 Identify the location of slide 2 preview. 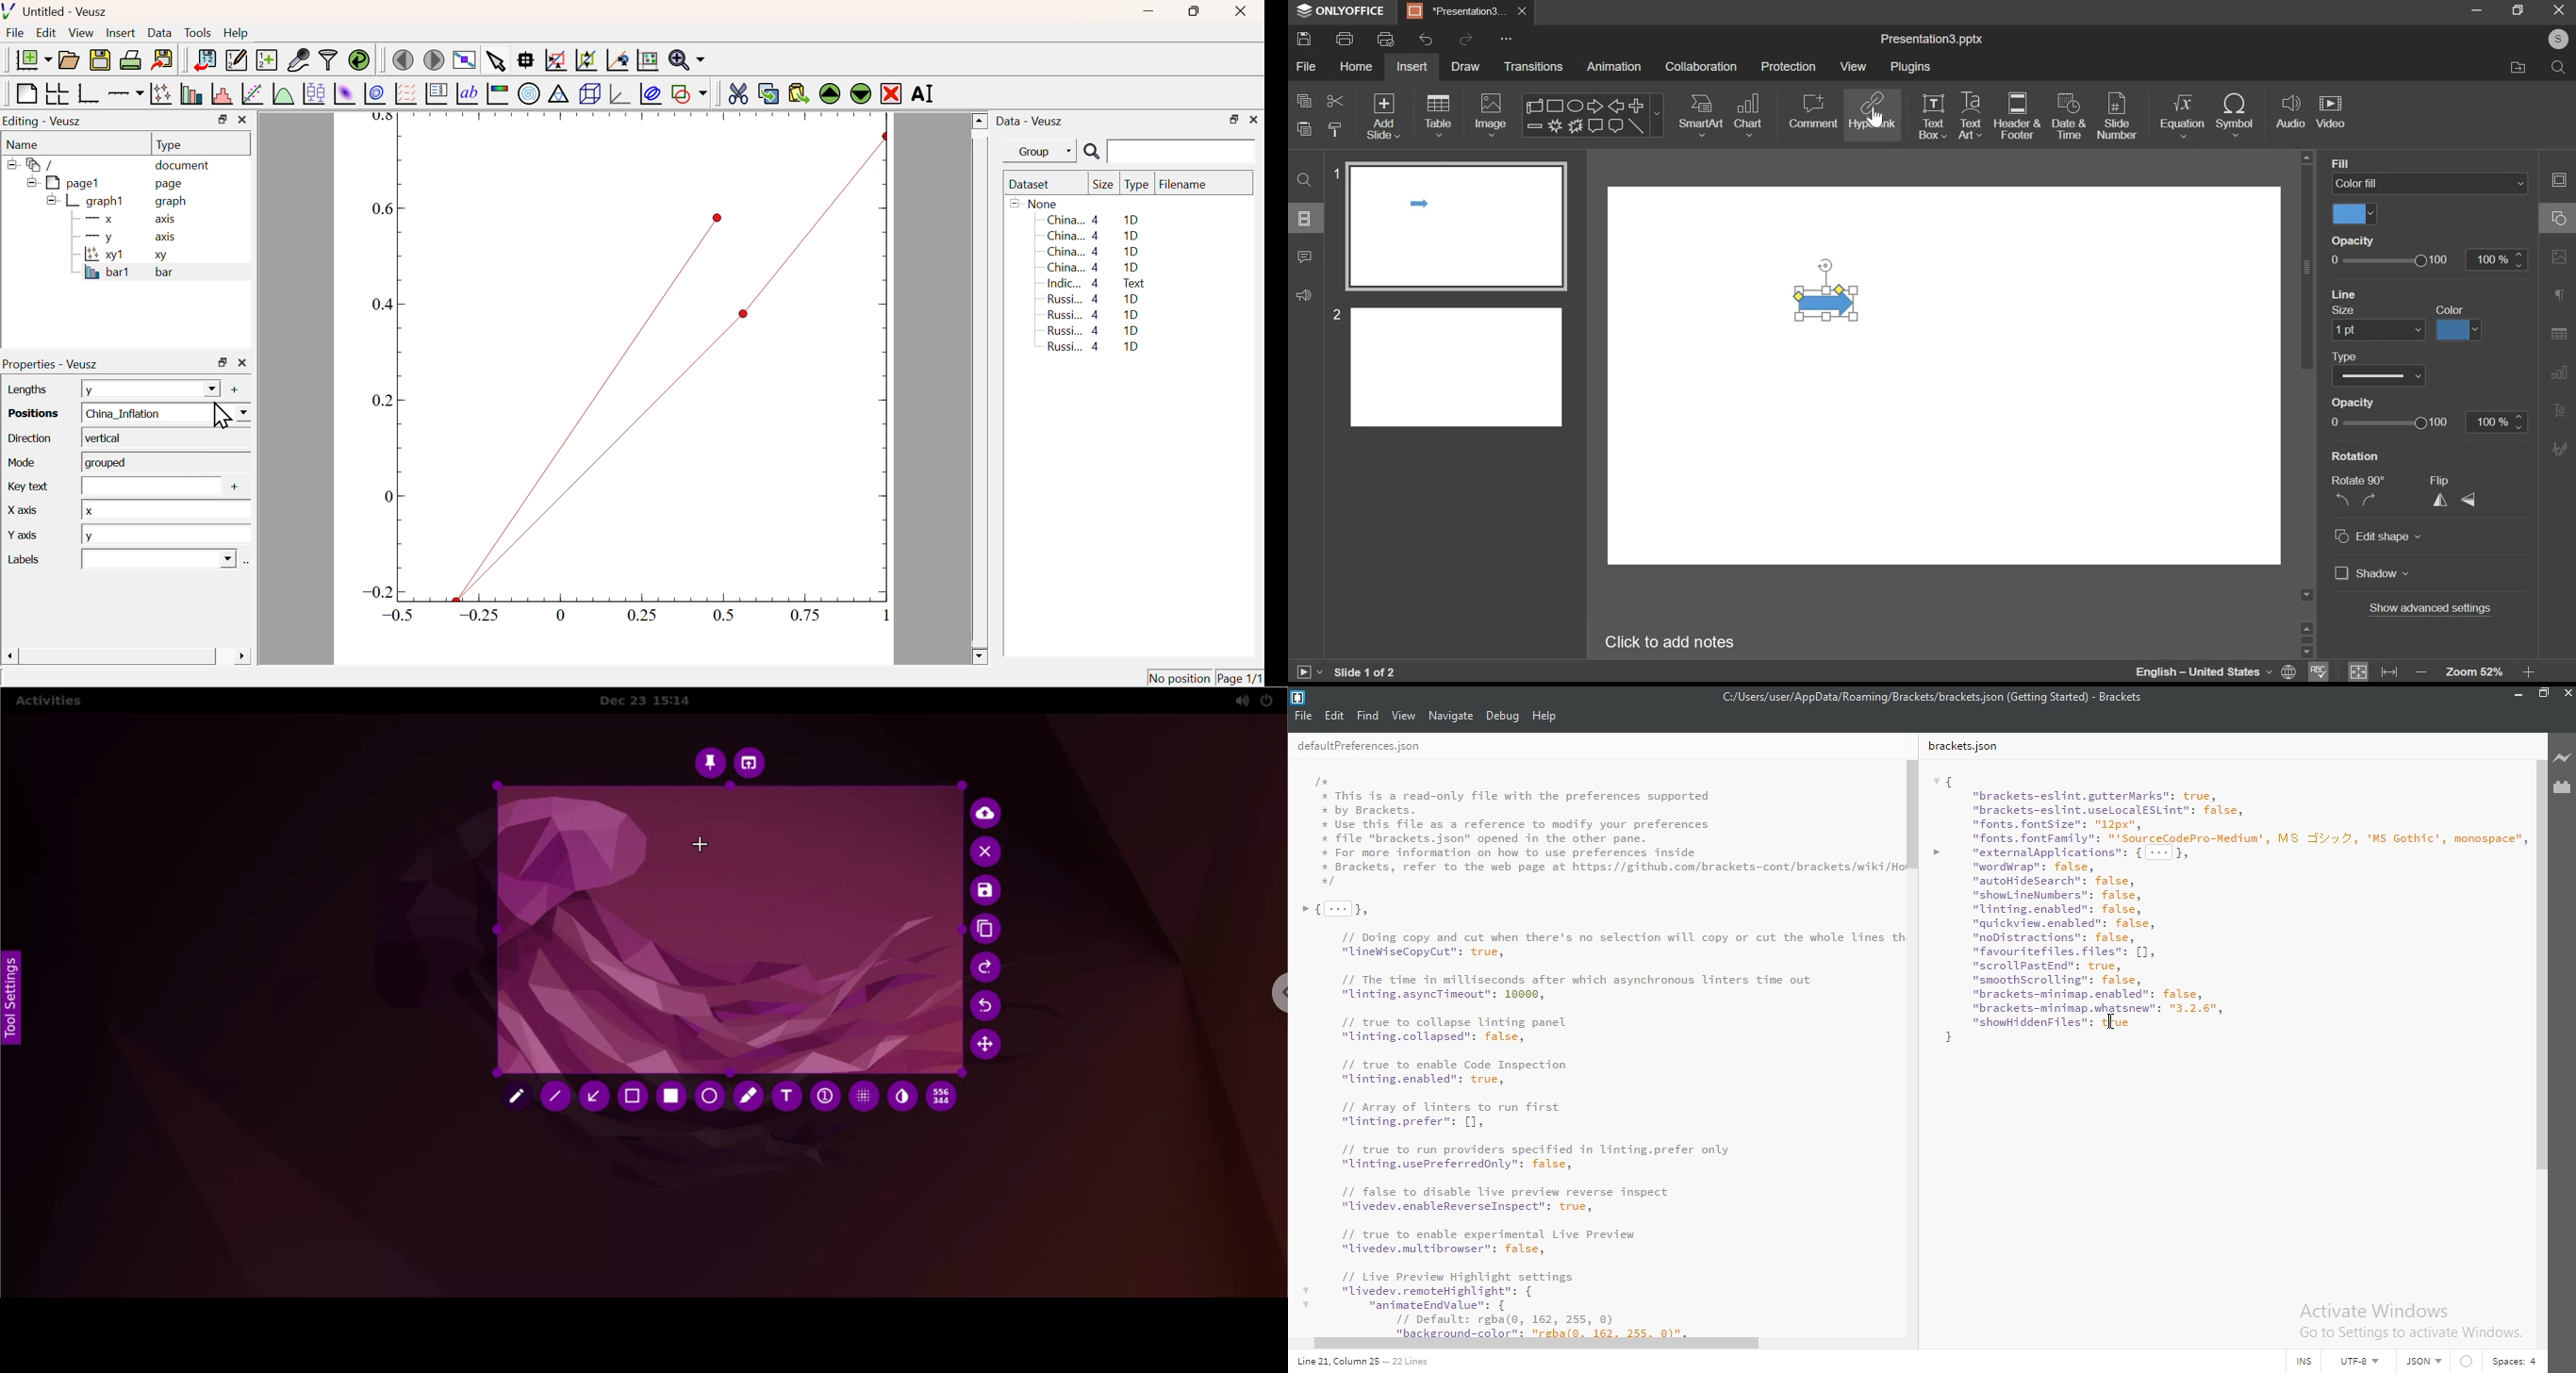
(1457, 366).